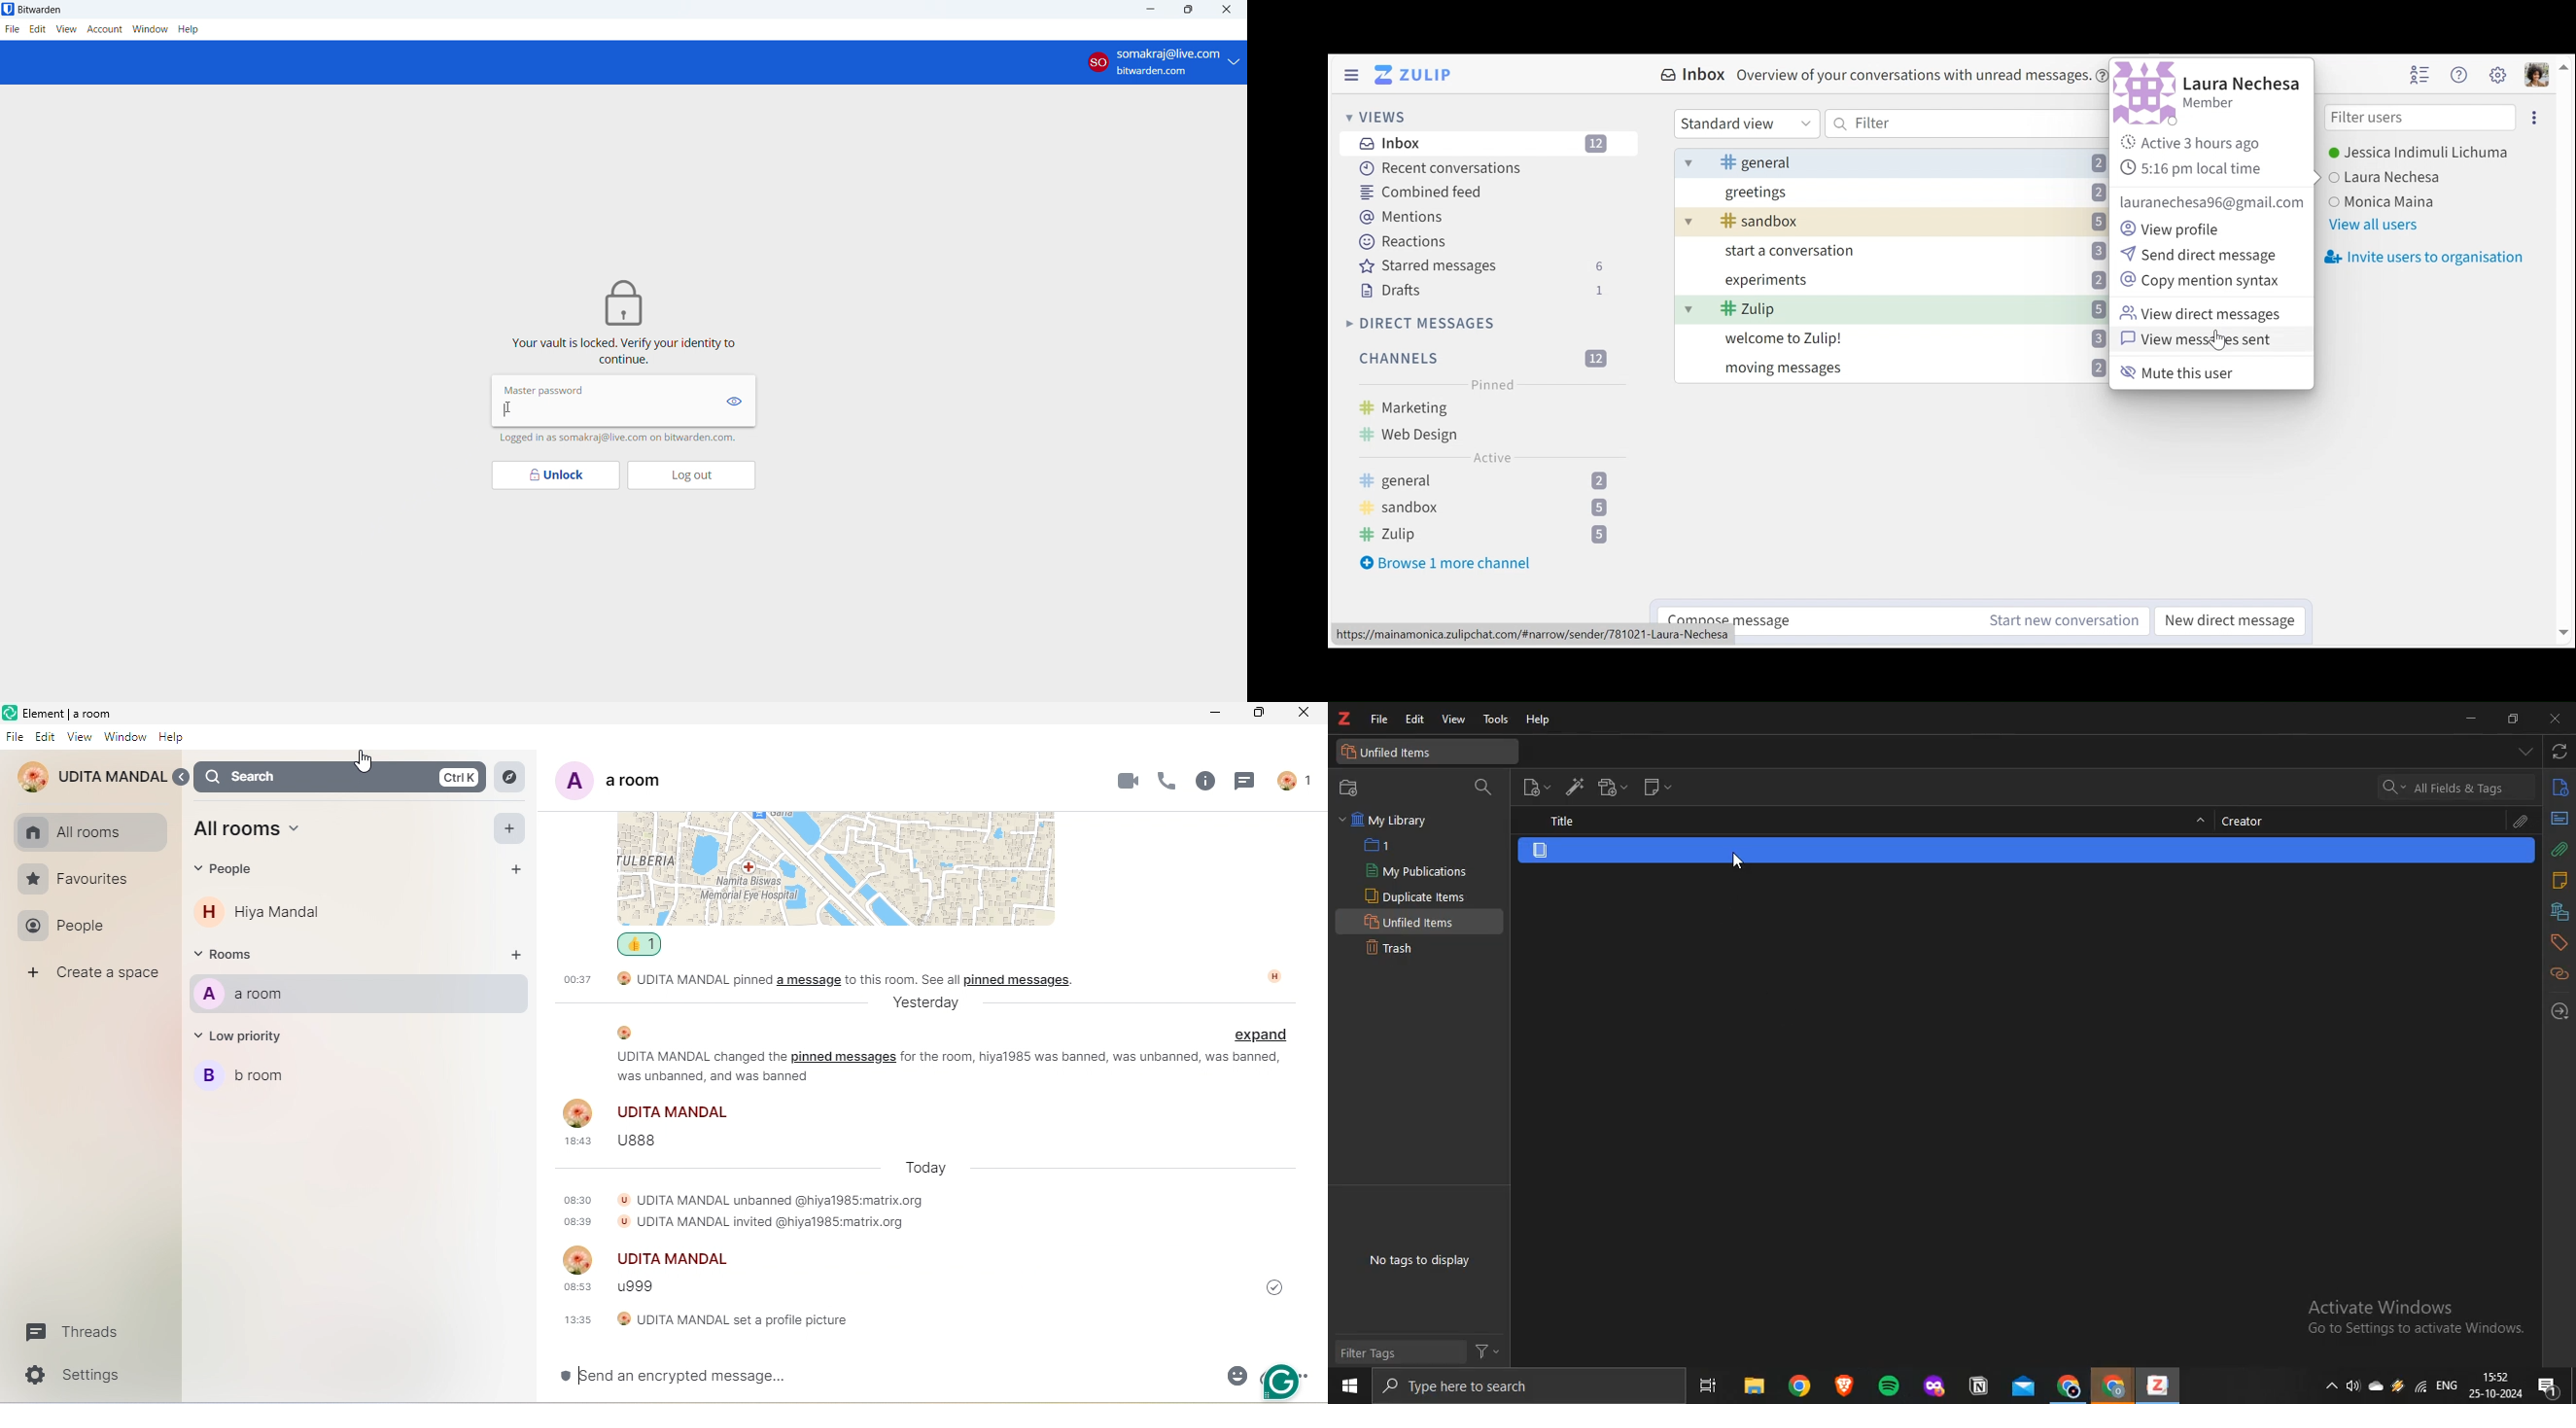  Describe the element at coordinates (634, 780) in the screenshot. I see `A a room` at that location.